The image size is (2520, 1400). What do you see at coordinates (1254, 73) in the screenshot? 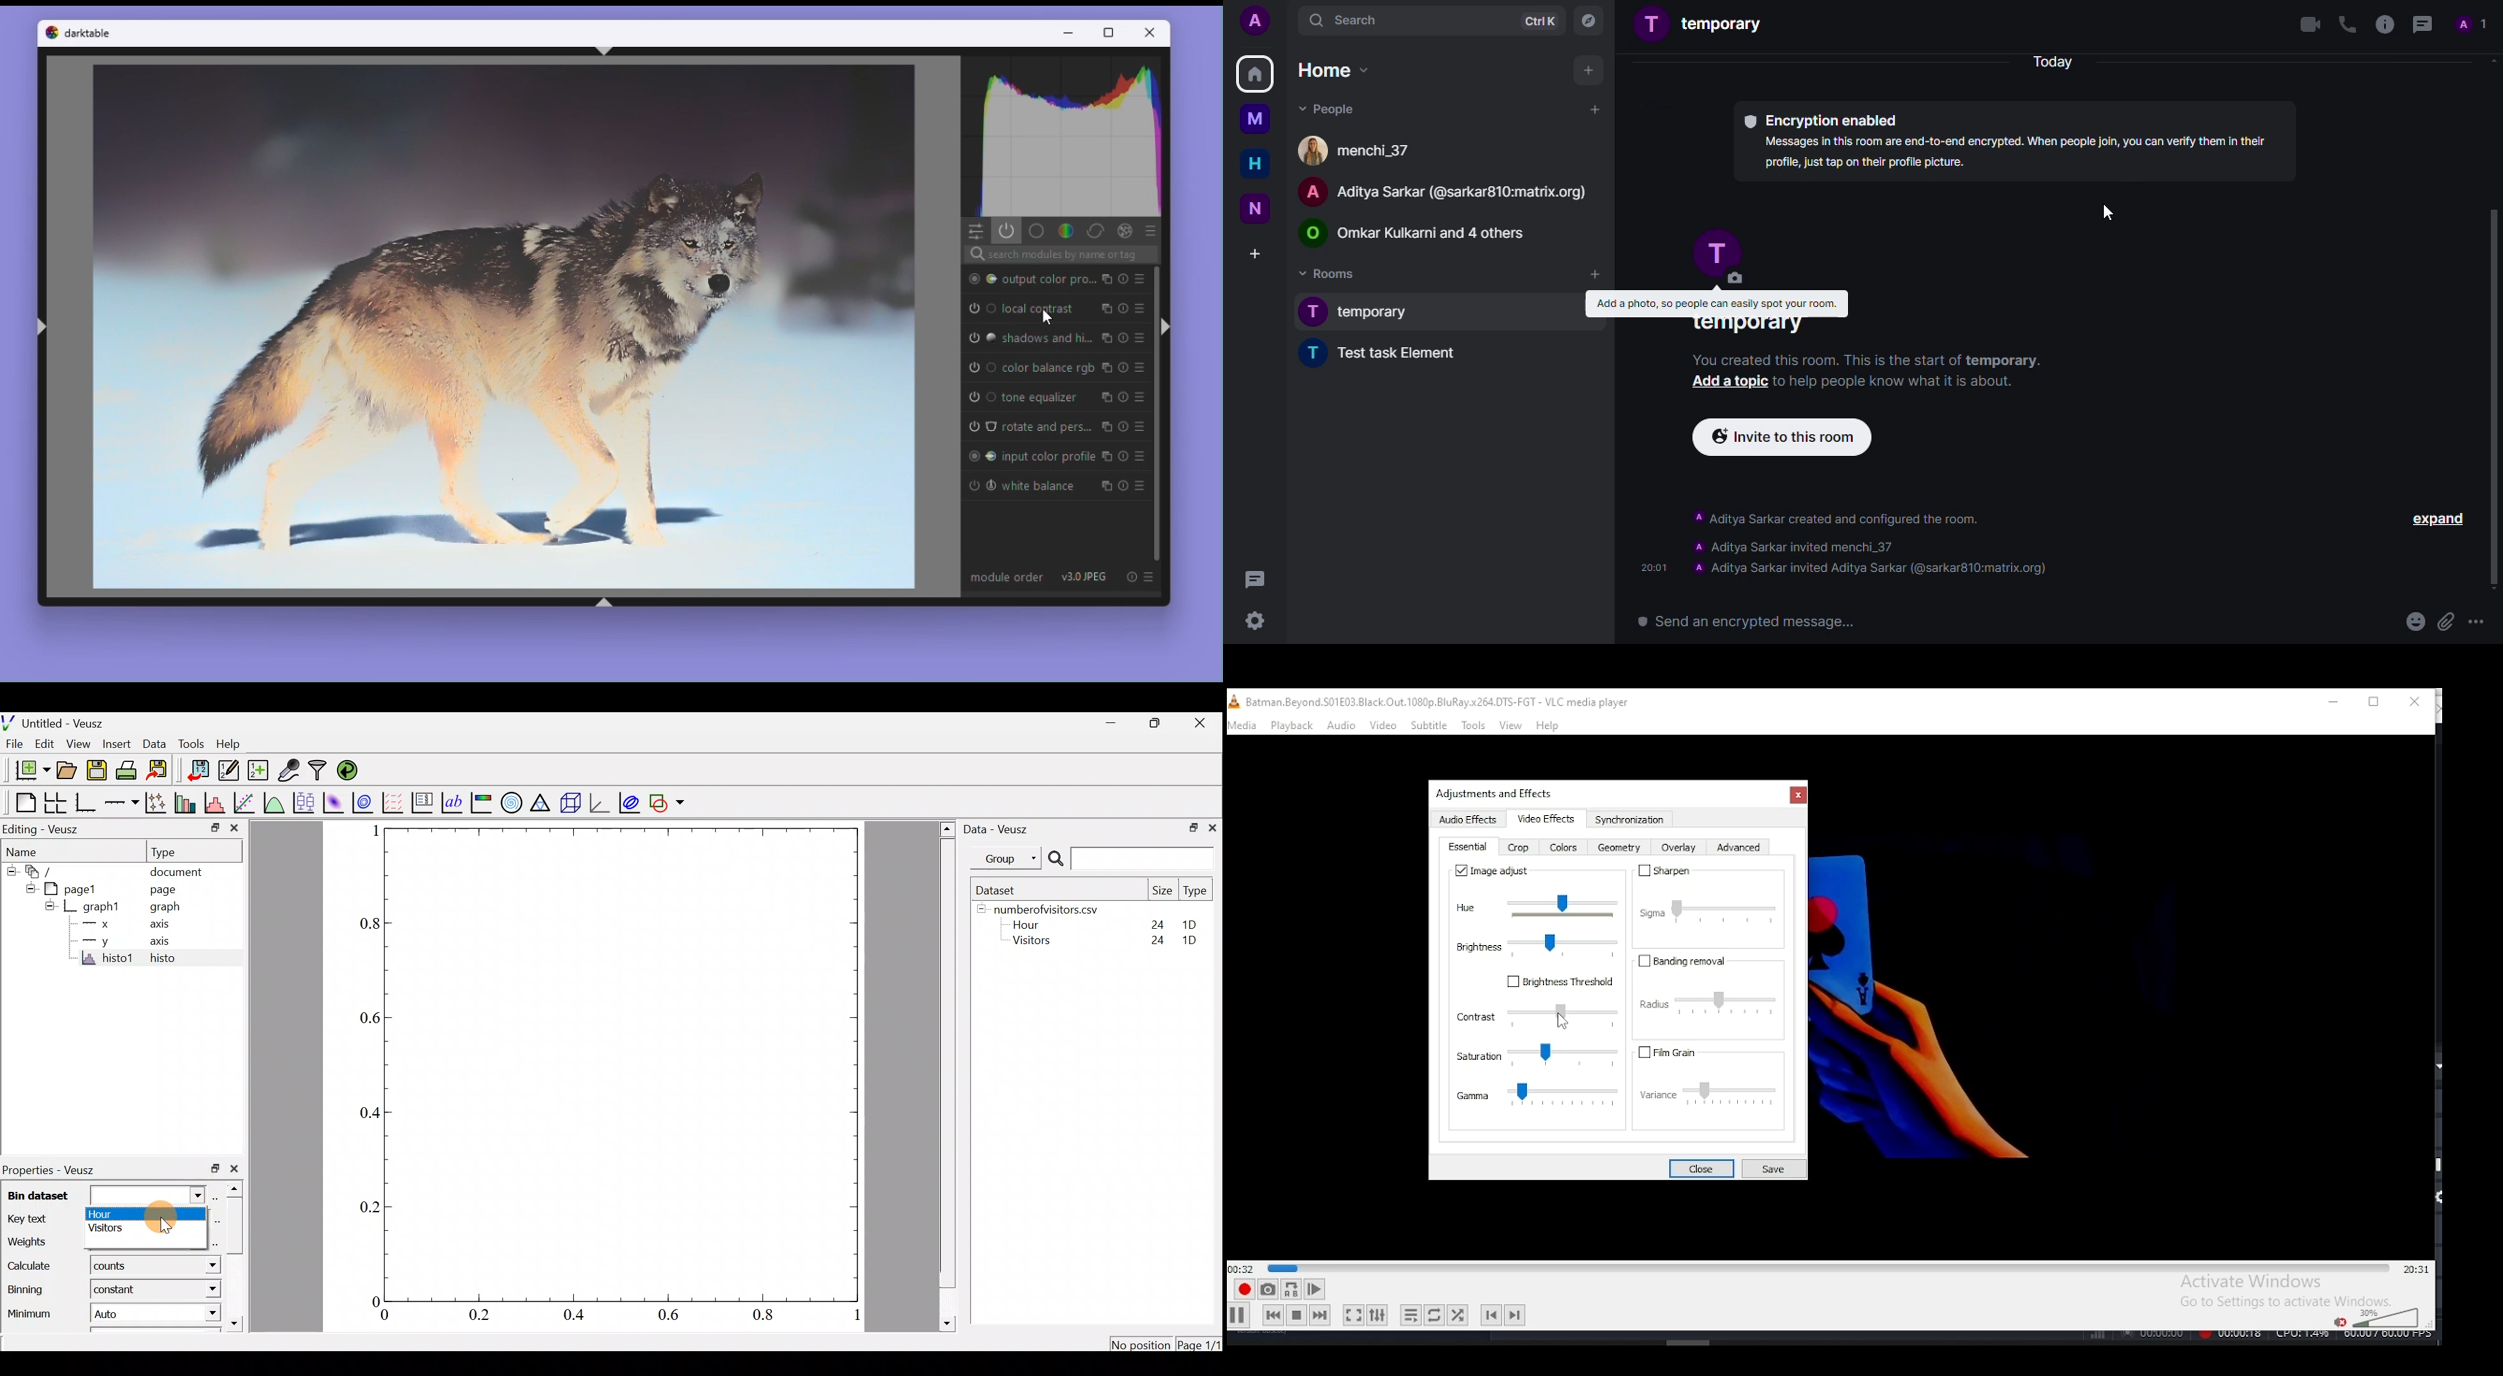
I see `home` at bounding box center [1254, 73].